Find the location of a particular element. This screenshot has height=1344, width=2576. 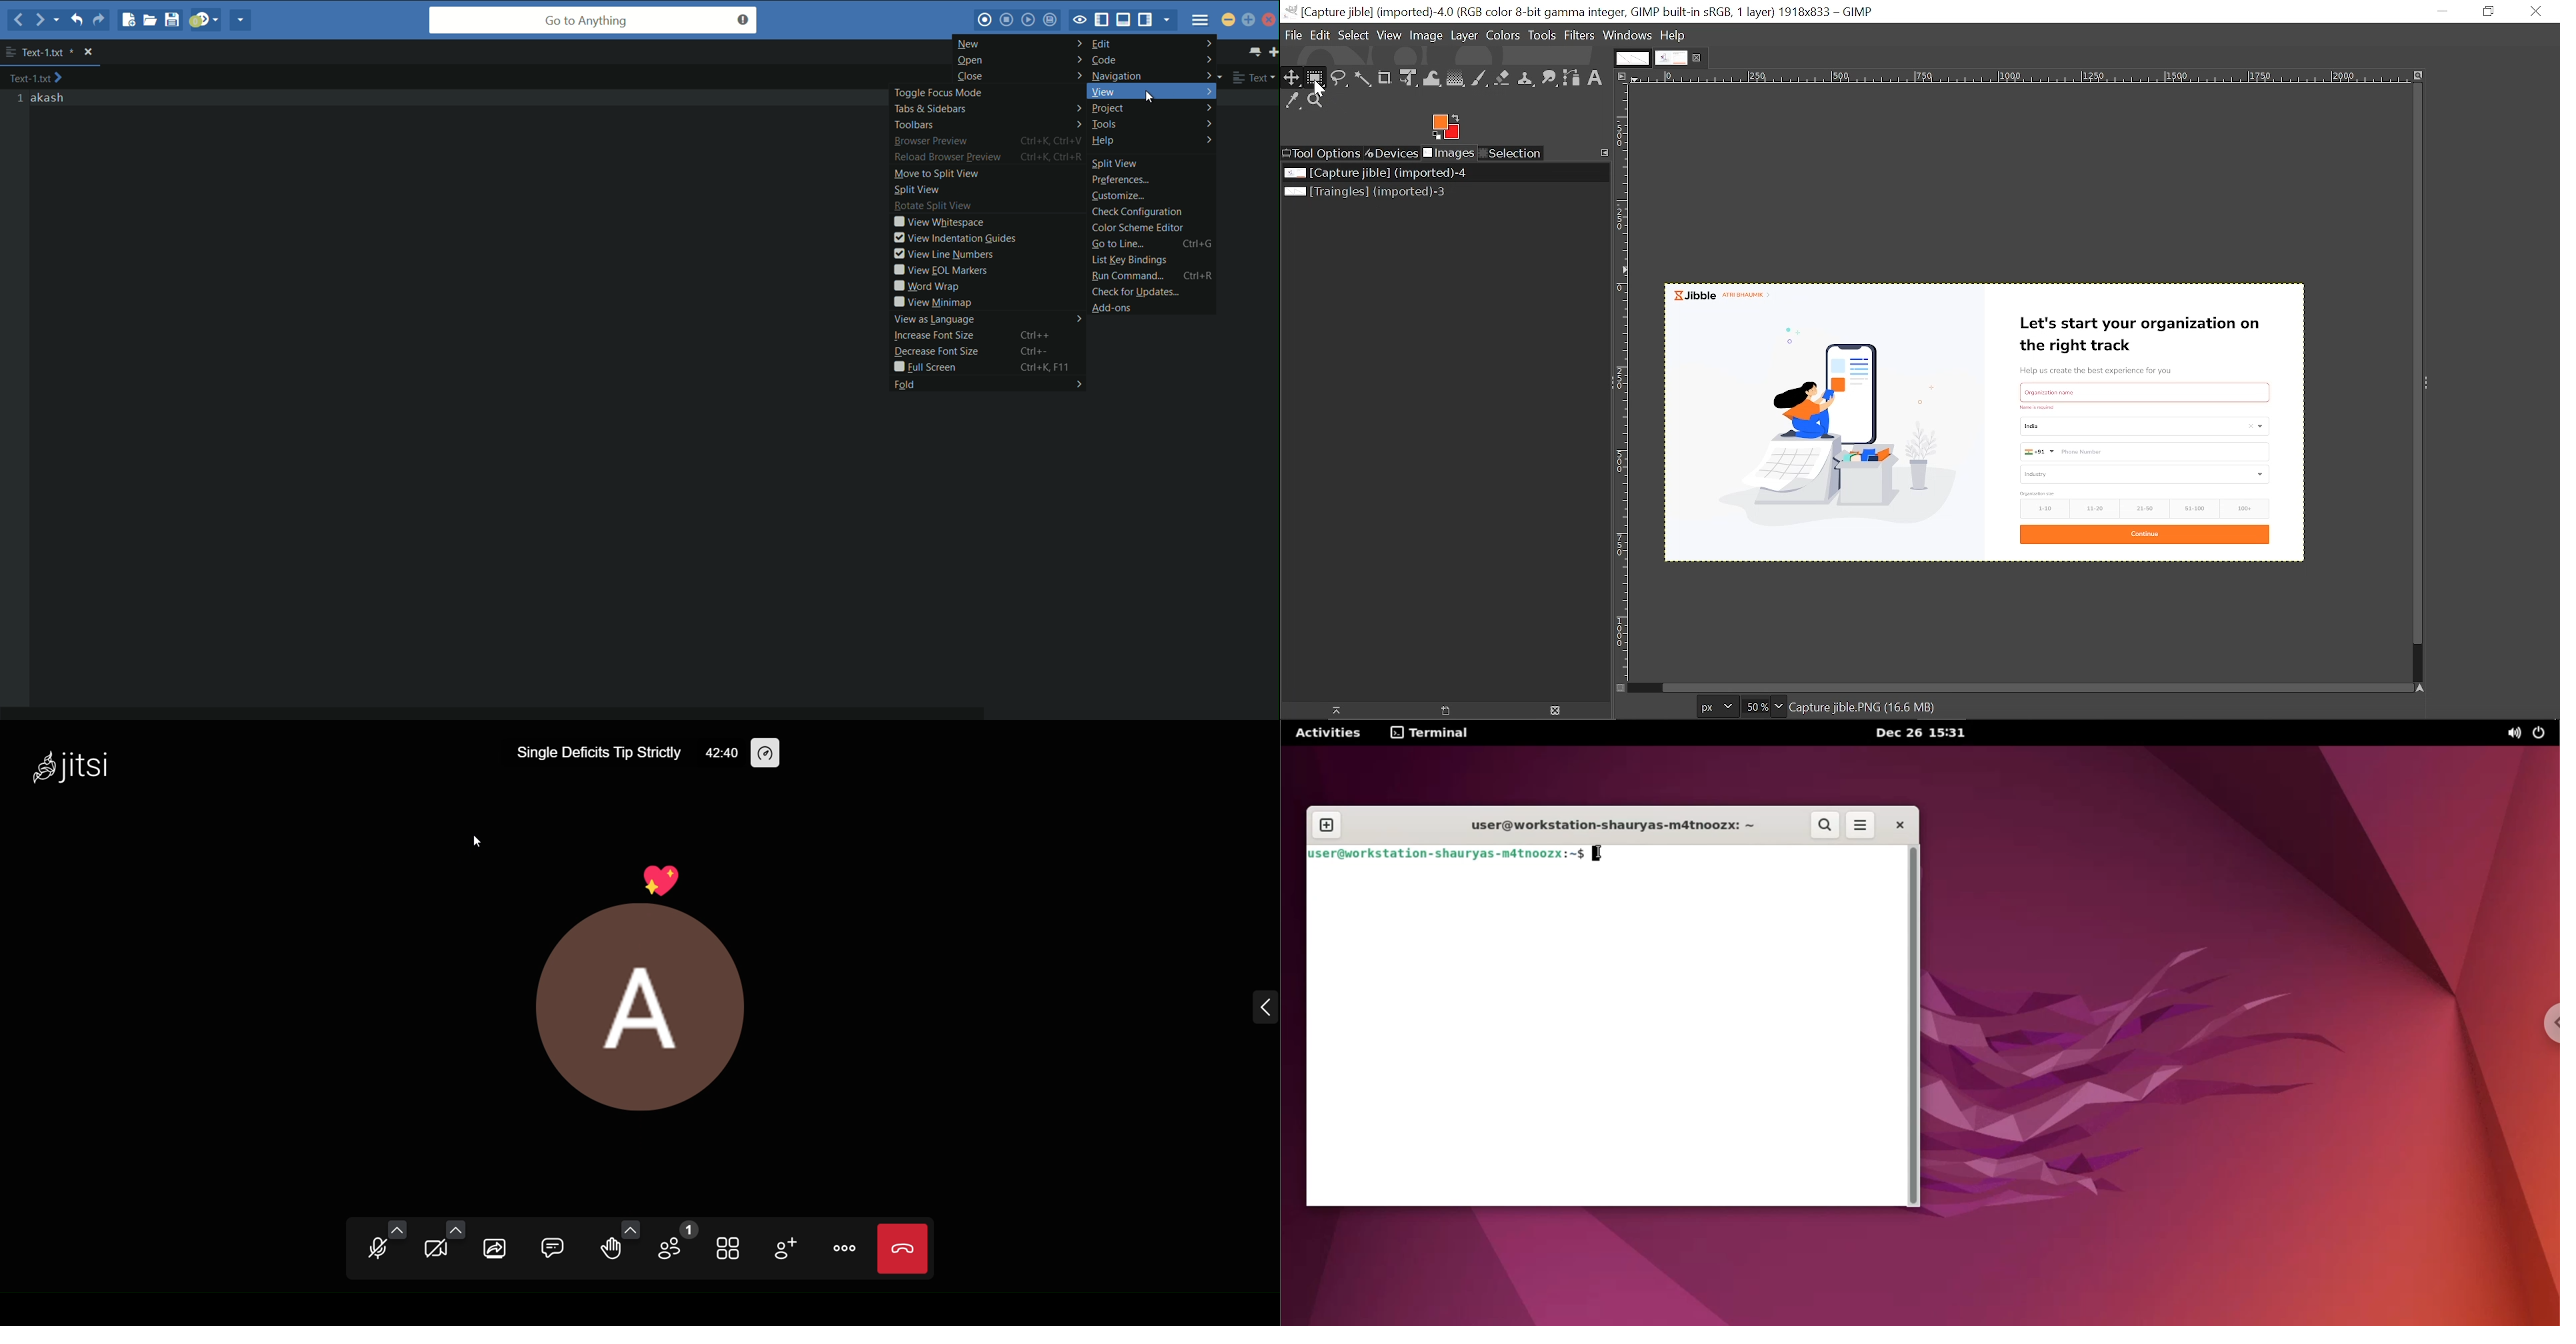

Gradient tool is located at coordinates (1456, 78).